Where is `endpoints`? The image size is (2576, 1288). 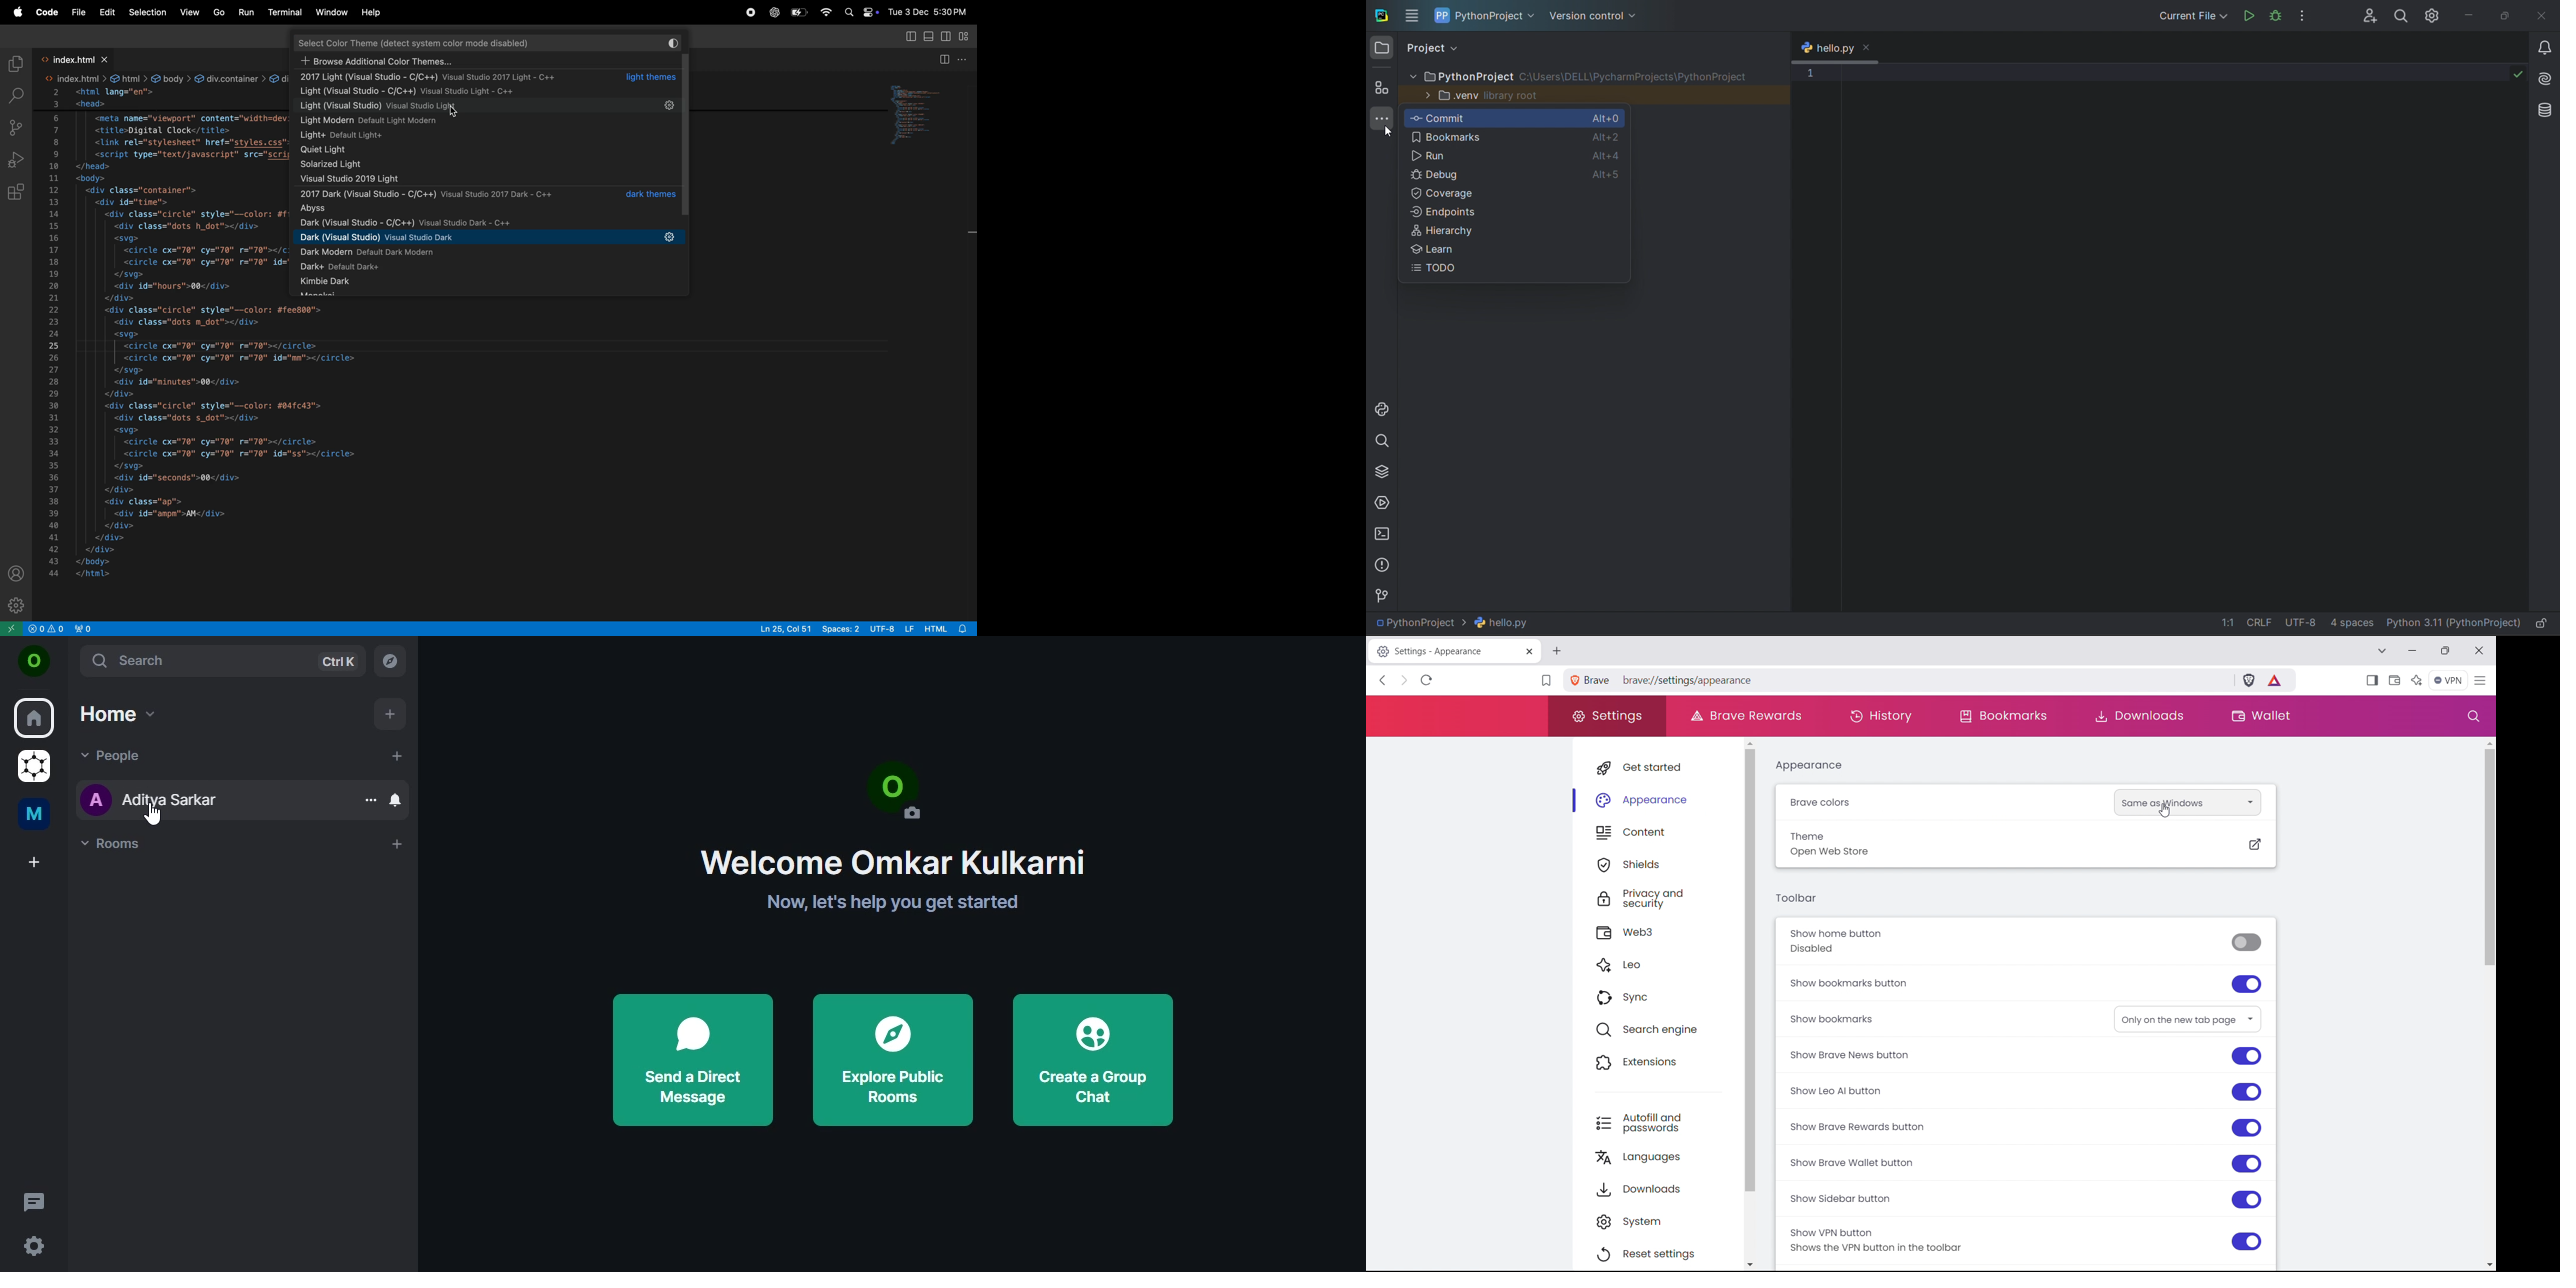
endpoints is located at coordinates (1514, 210).